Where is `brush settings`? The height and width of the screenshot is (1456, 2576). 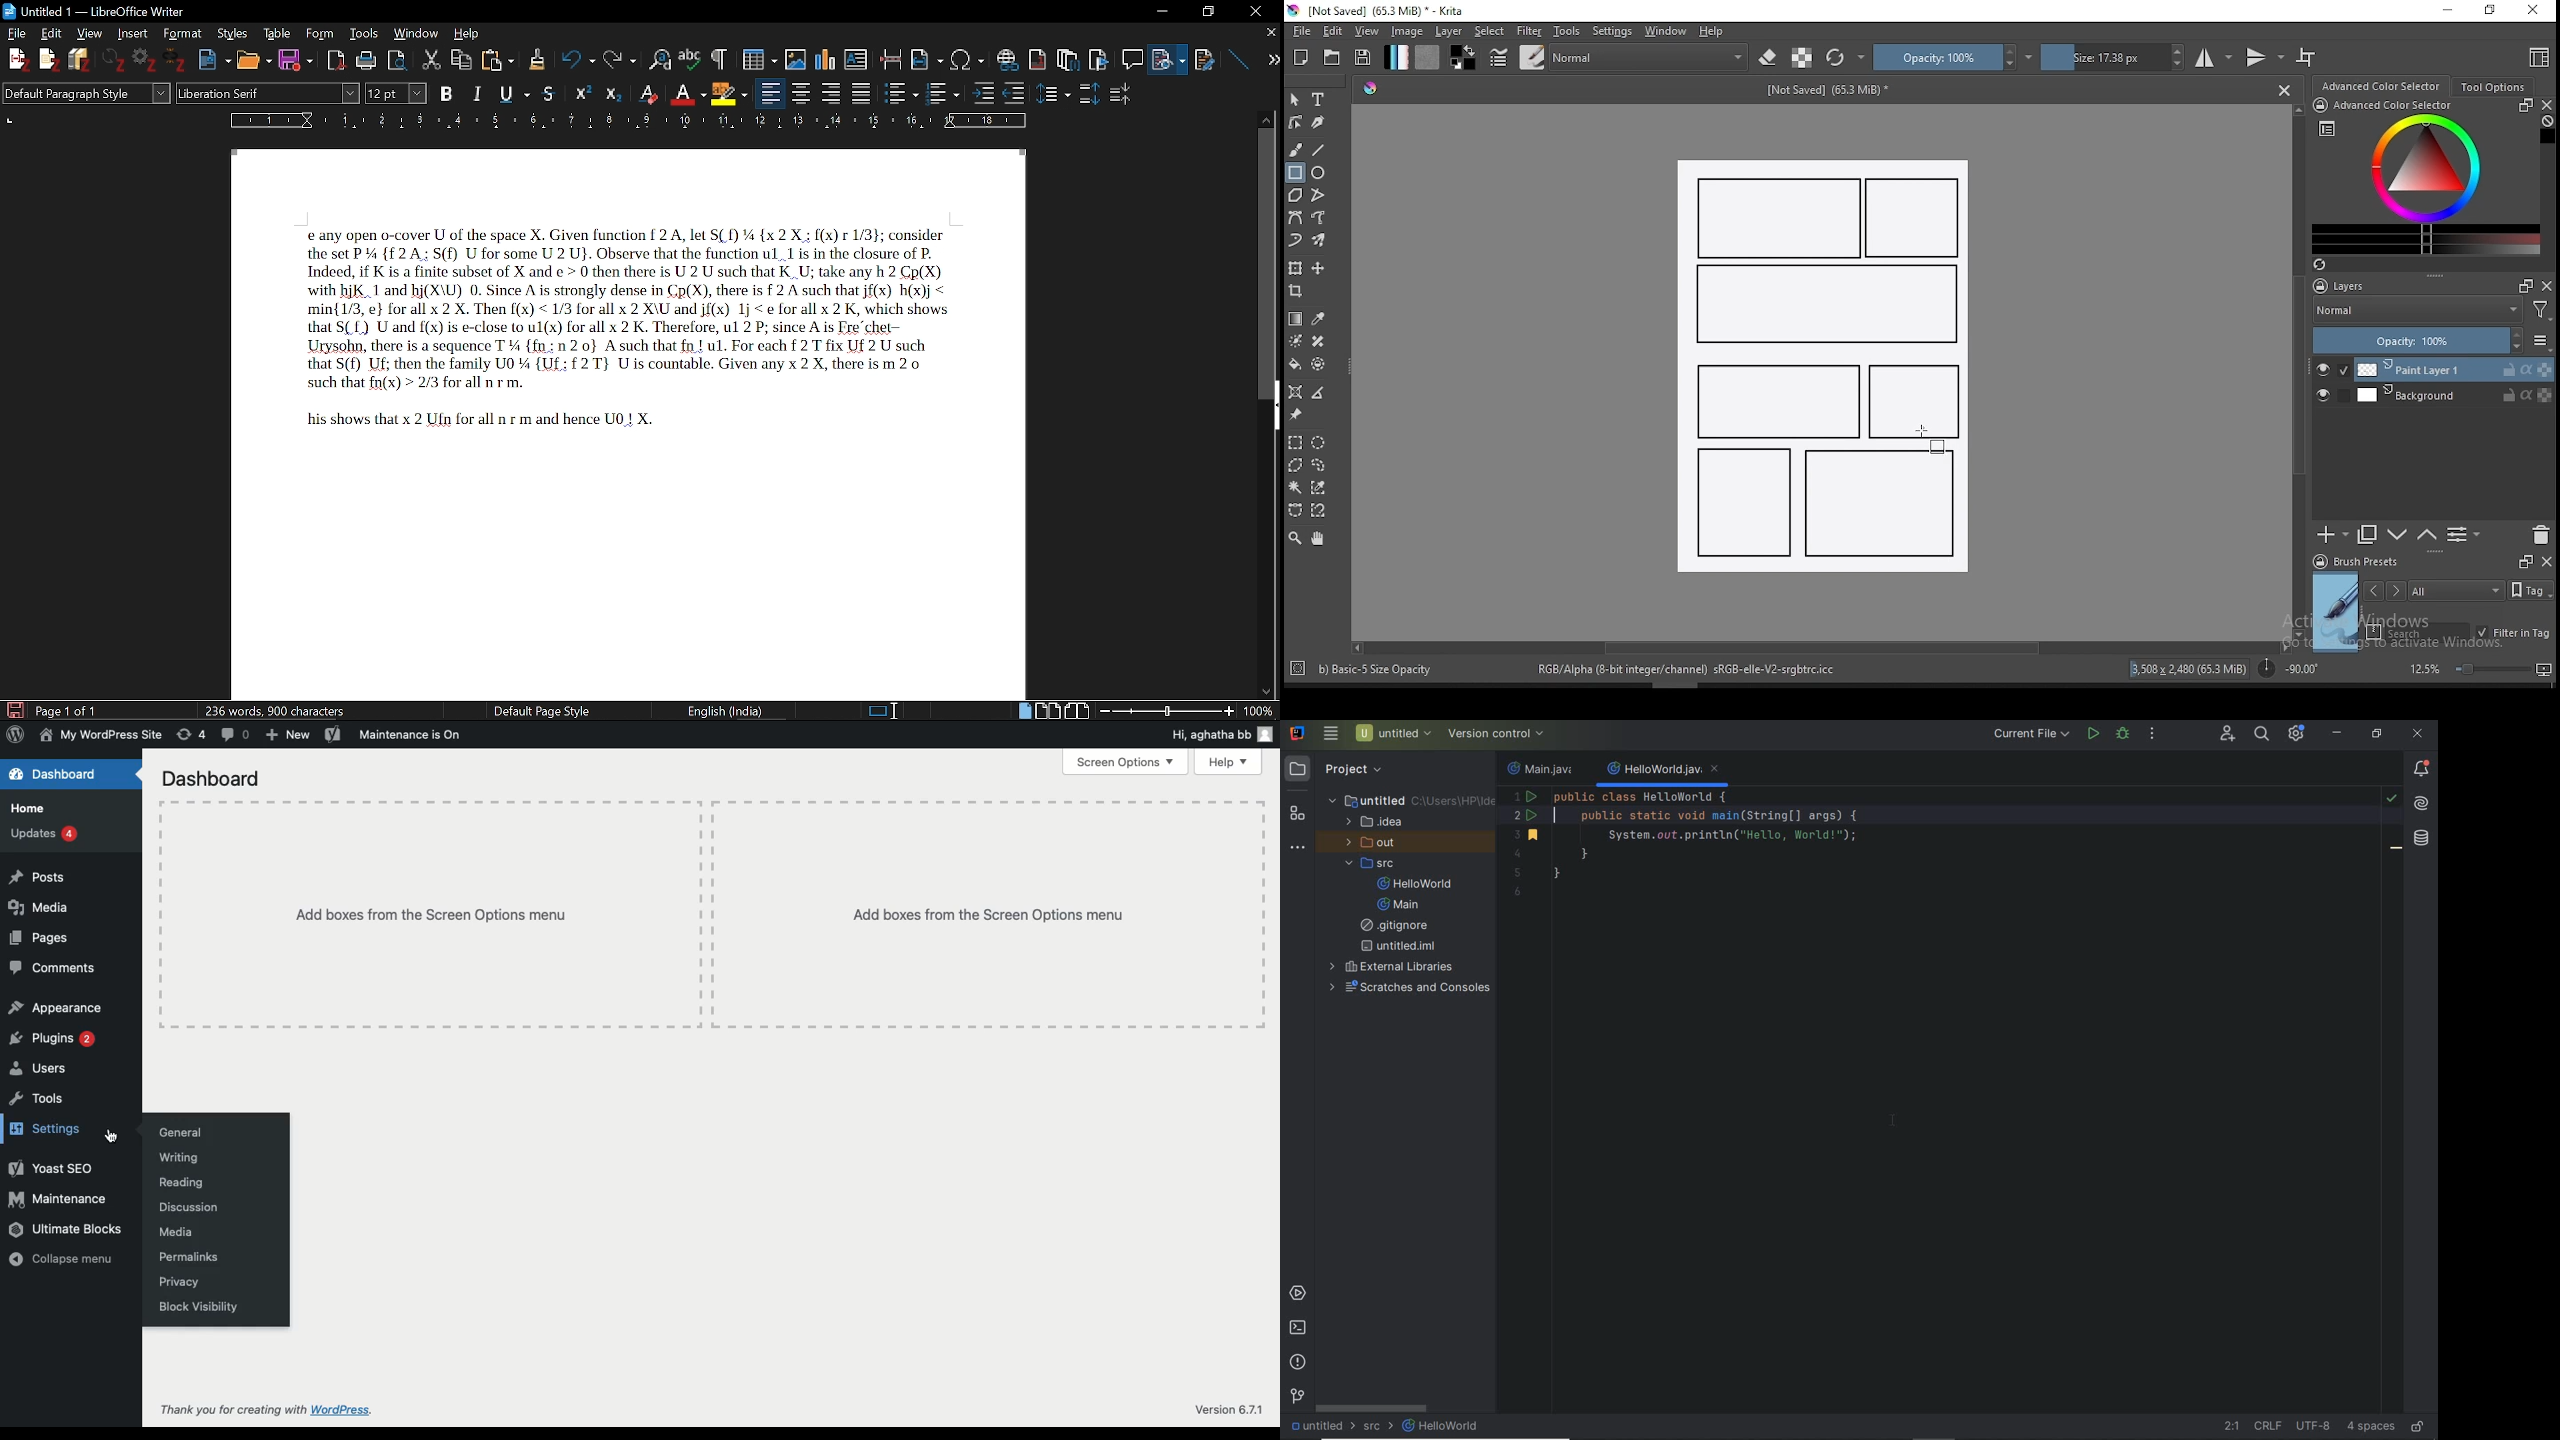 brush settings is located at coordinates (1497, 57).